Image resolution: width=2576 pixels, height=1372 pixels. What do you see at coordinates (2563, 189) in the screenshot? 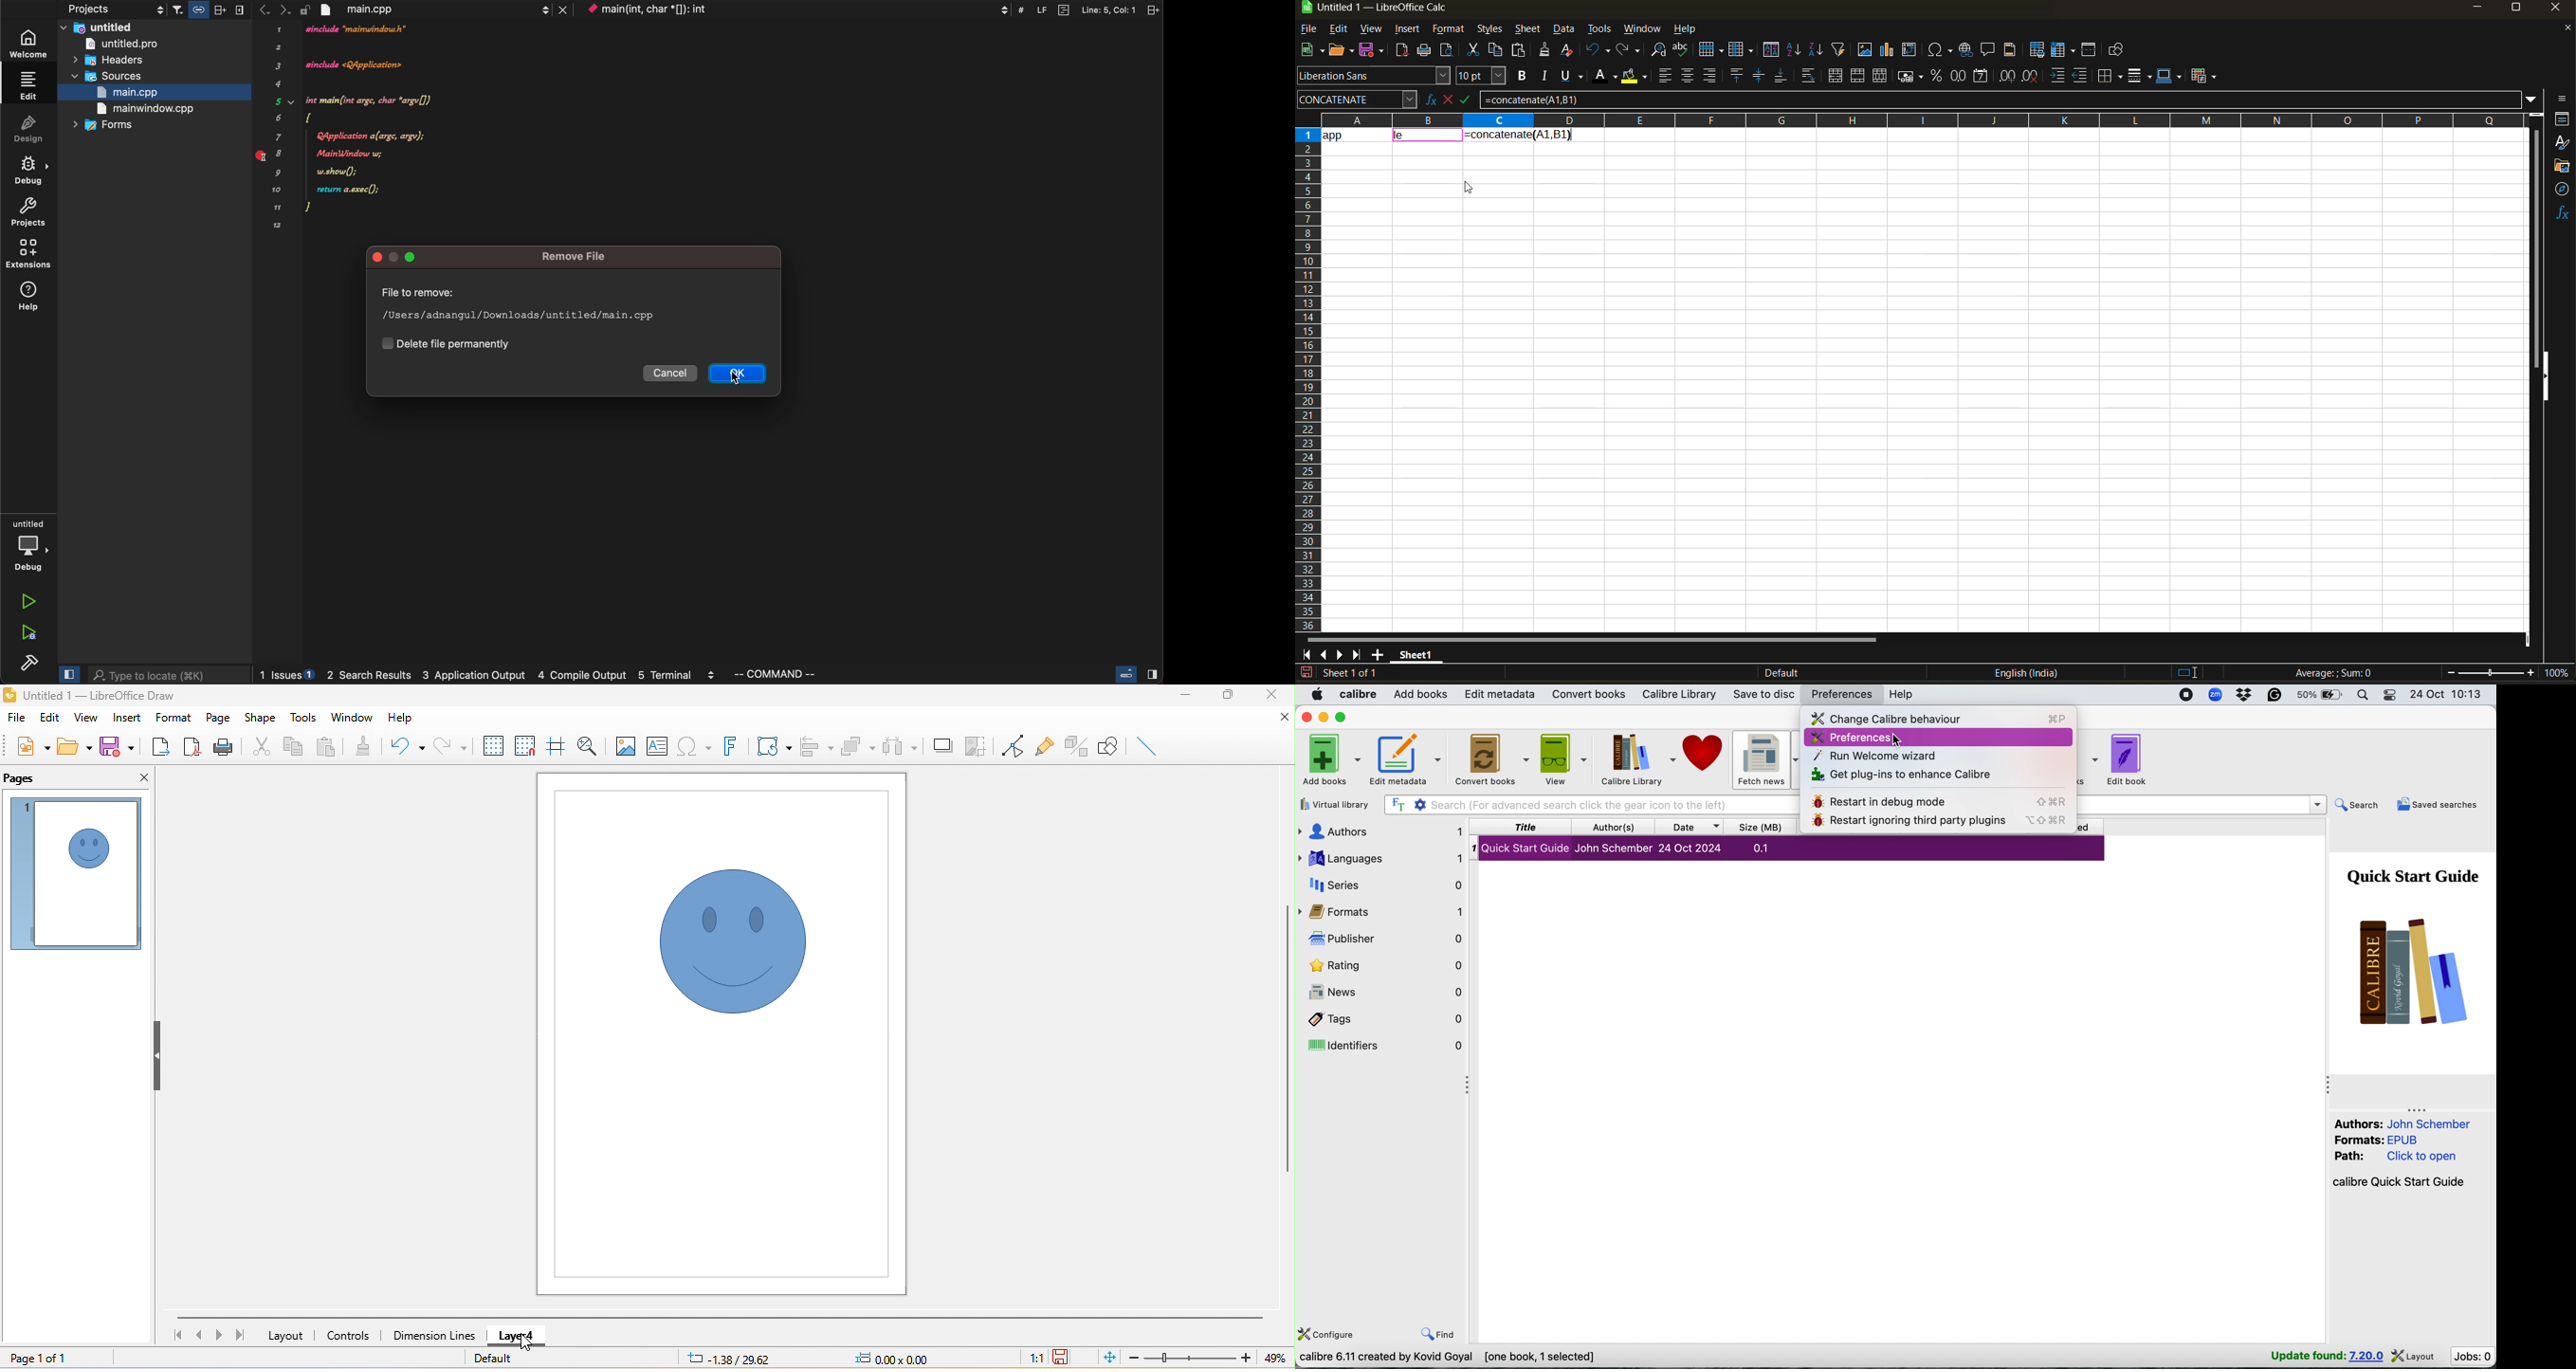
I see `navigator` at bounding box center [2563, 189].